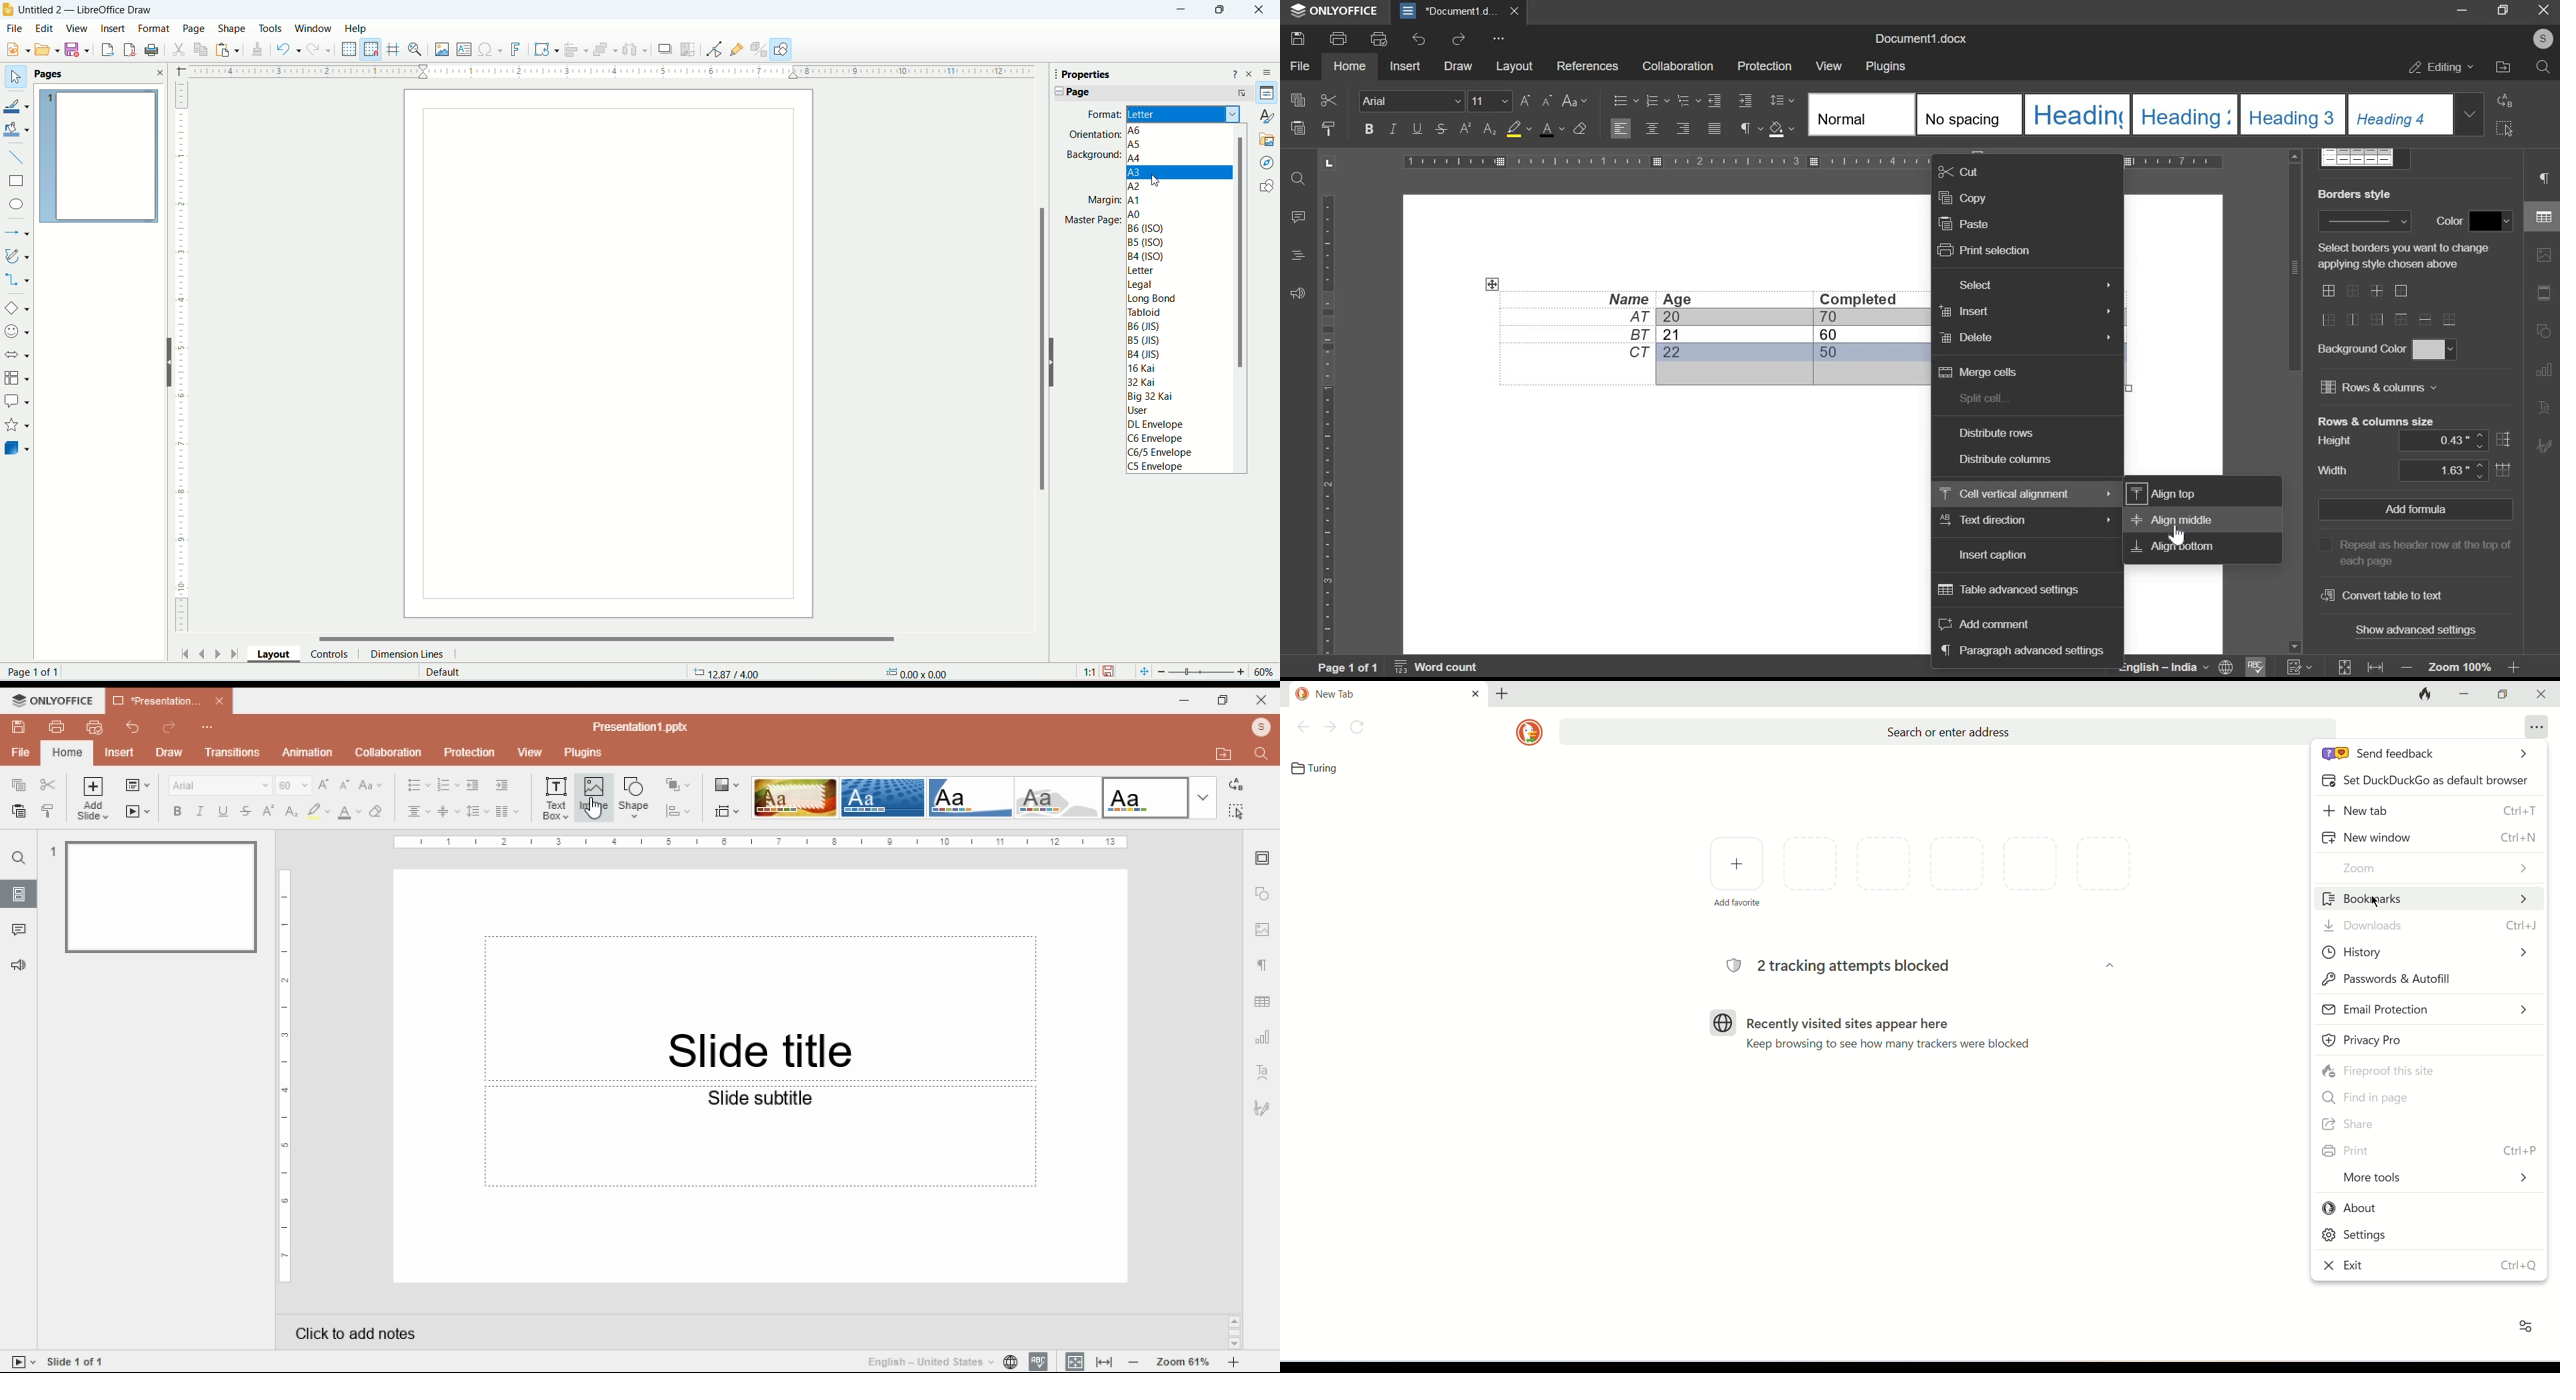  What do you see at coordinates (54, 699) in the screenshot?
I see `icon` at bounding box center [54, 699].